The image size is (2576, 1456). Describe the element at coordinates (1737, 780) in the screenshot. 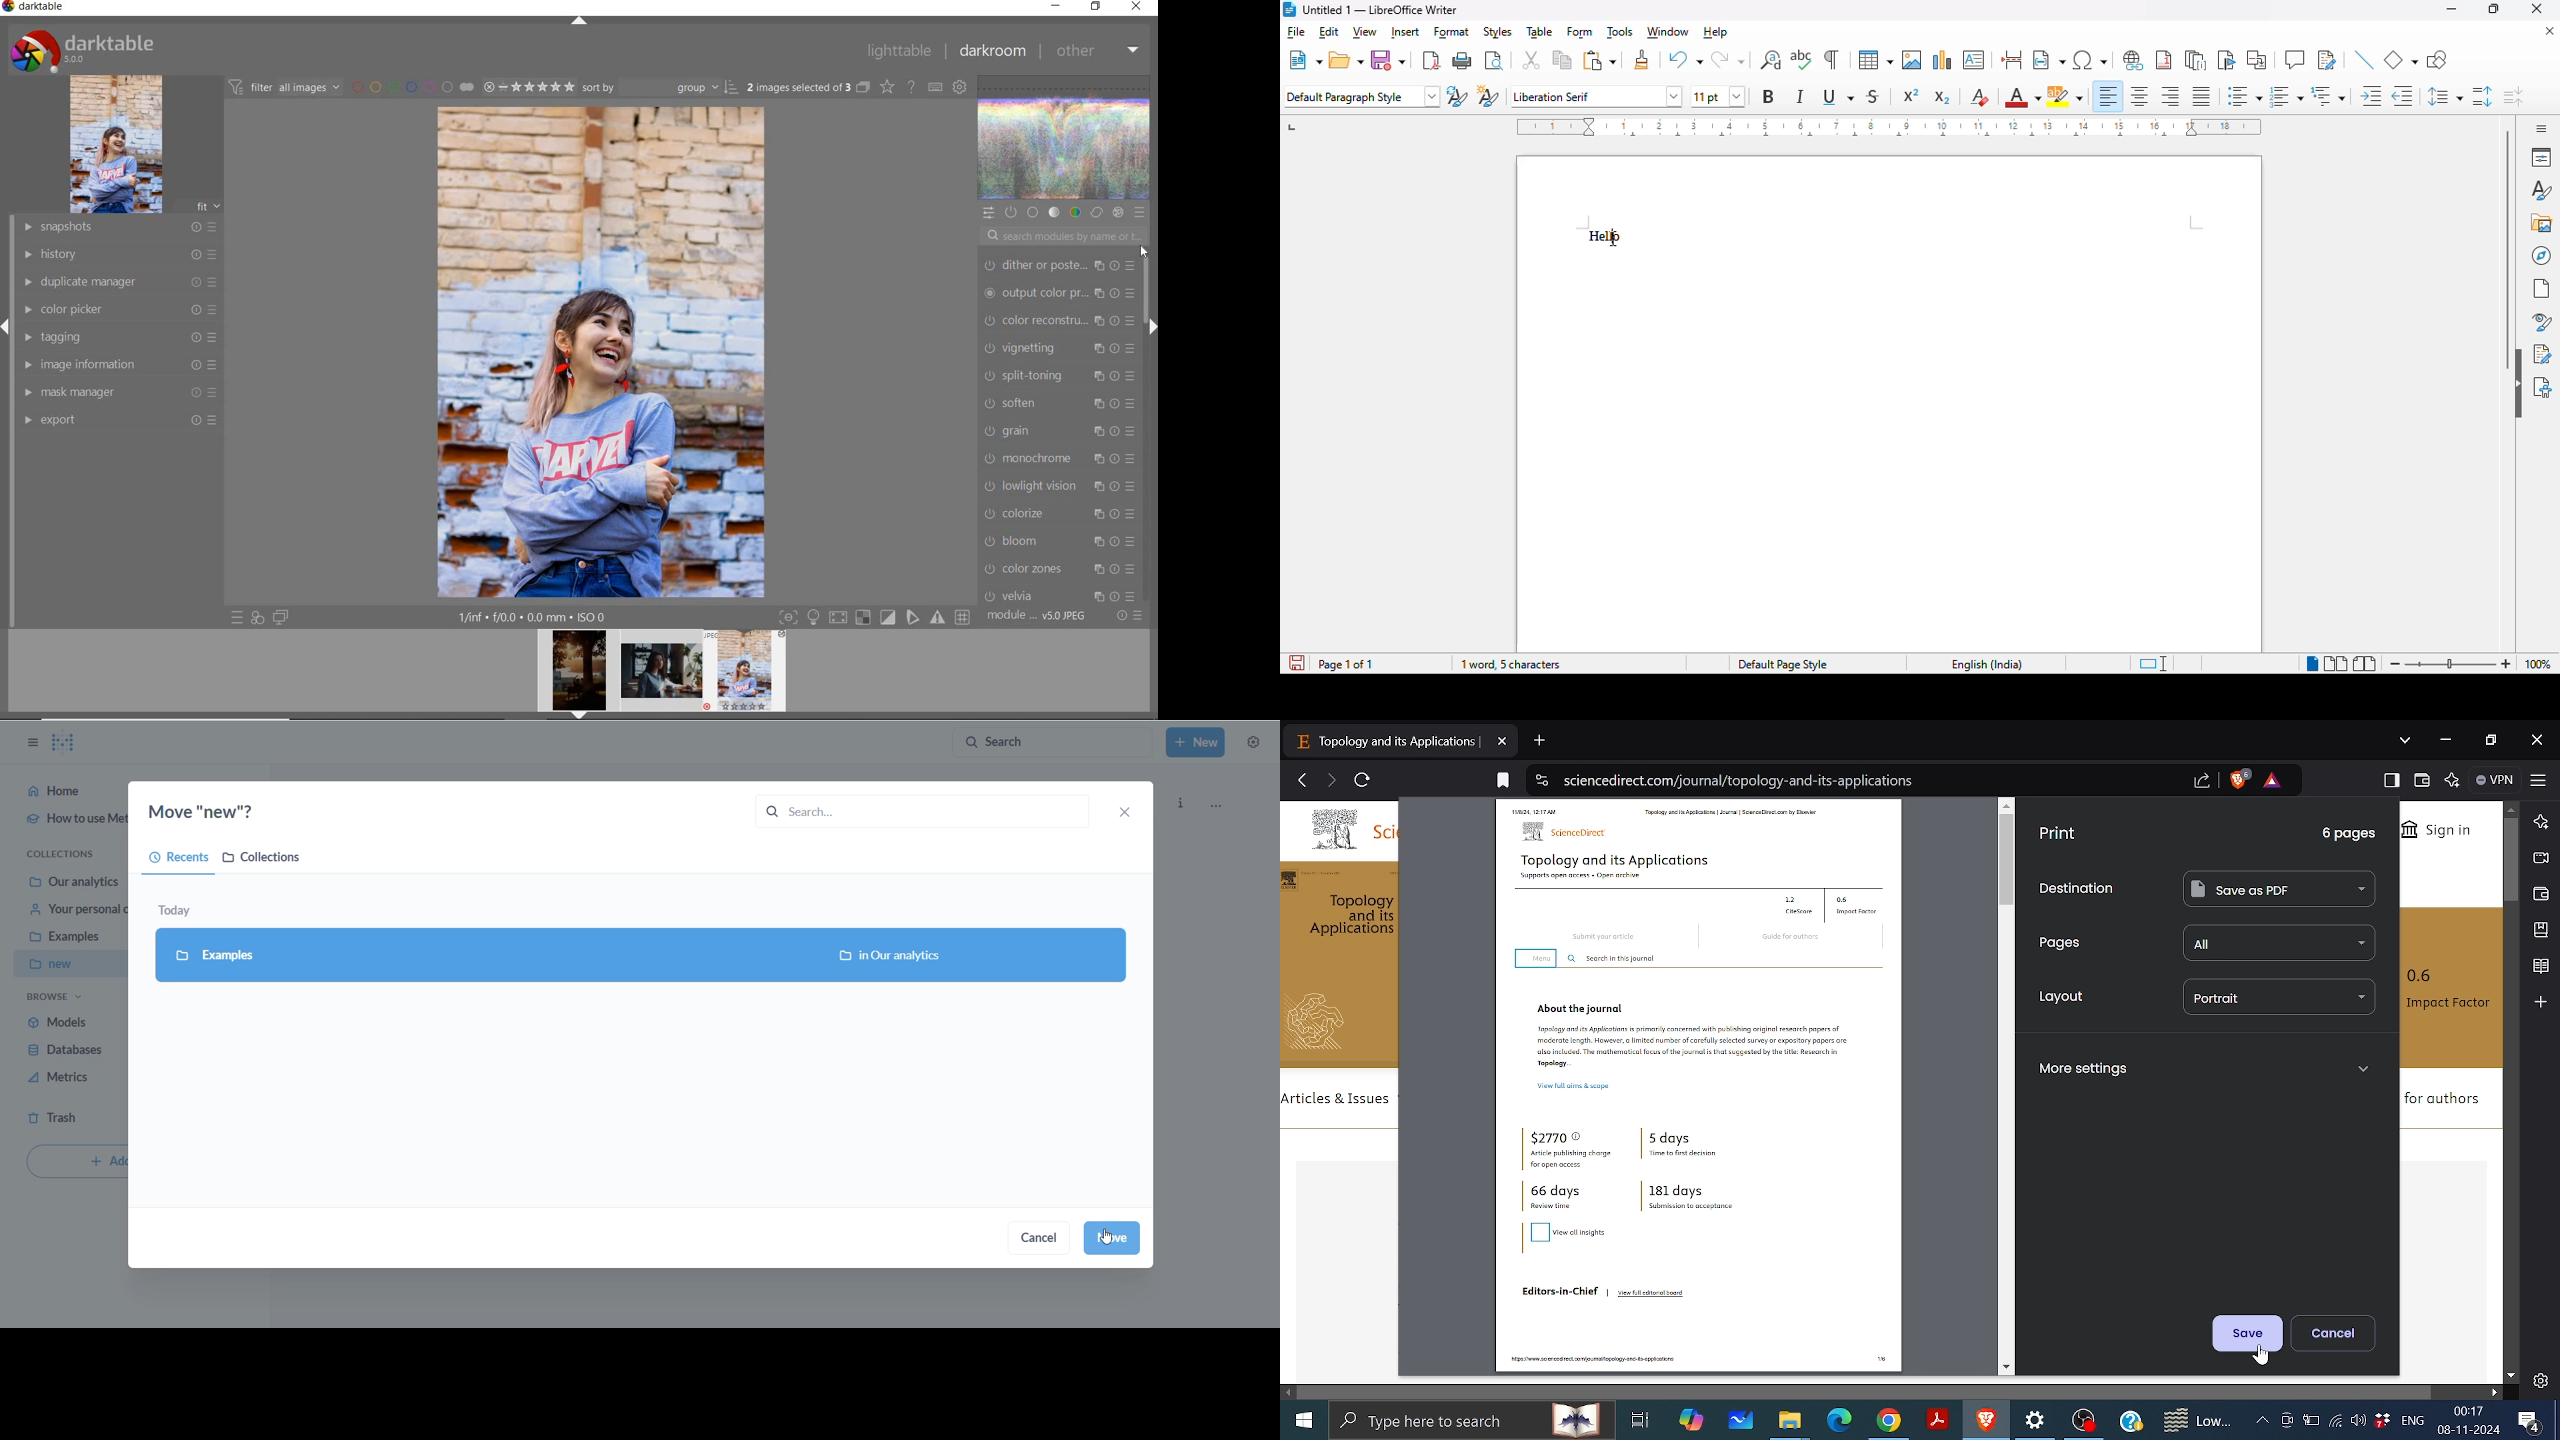

I see `sciencedirect.com/journal/topology-and-its-applications` at that location.